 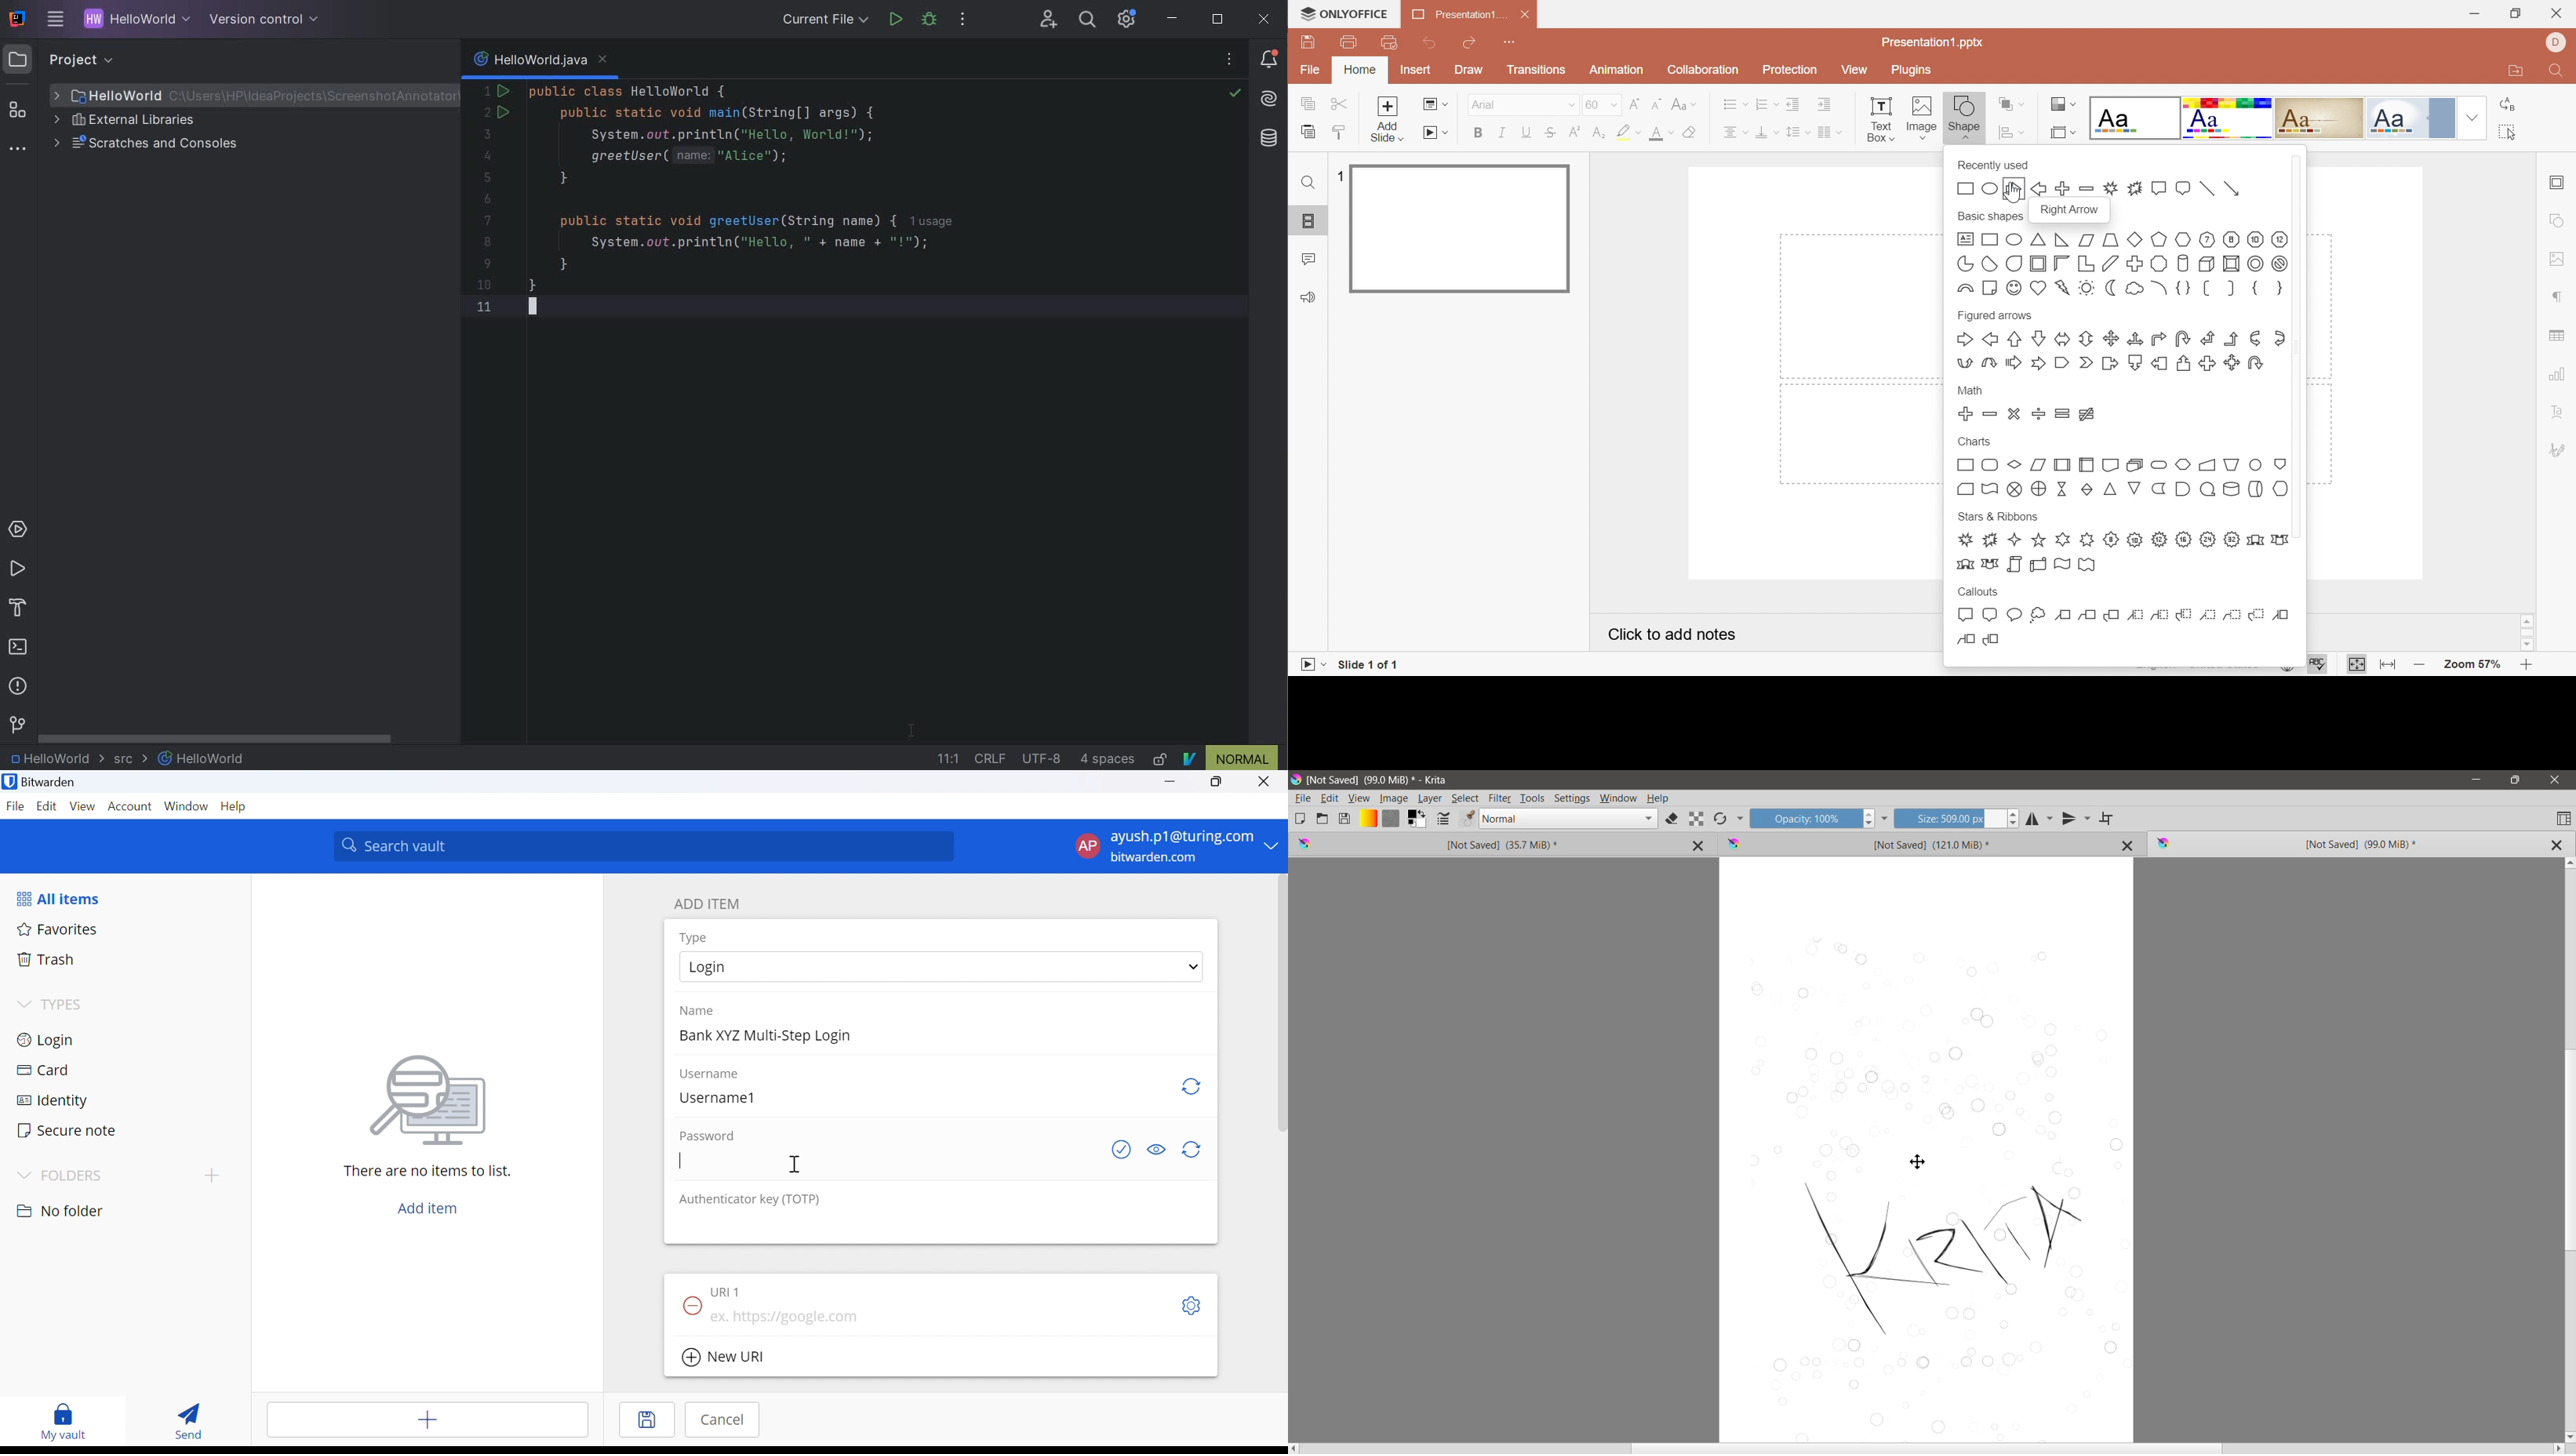 What do you see at coordinates (1468, 44) in the screenshot?
I see `Redo` at bounding box center [1468, 44].